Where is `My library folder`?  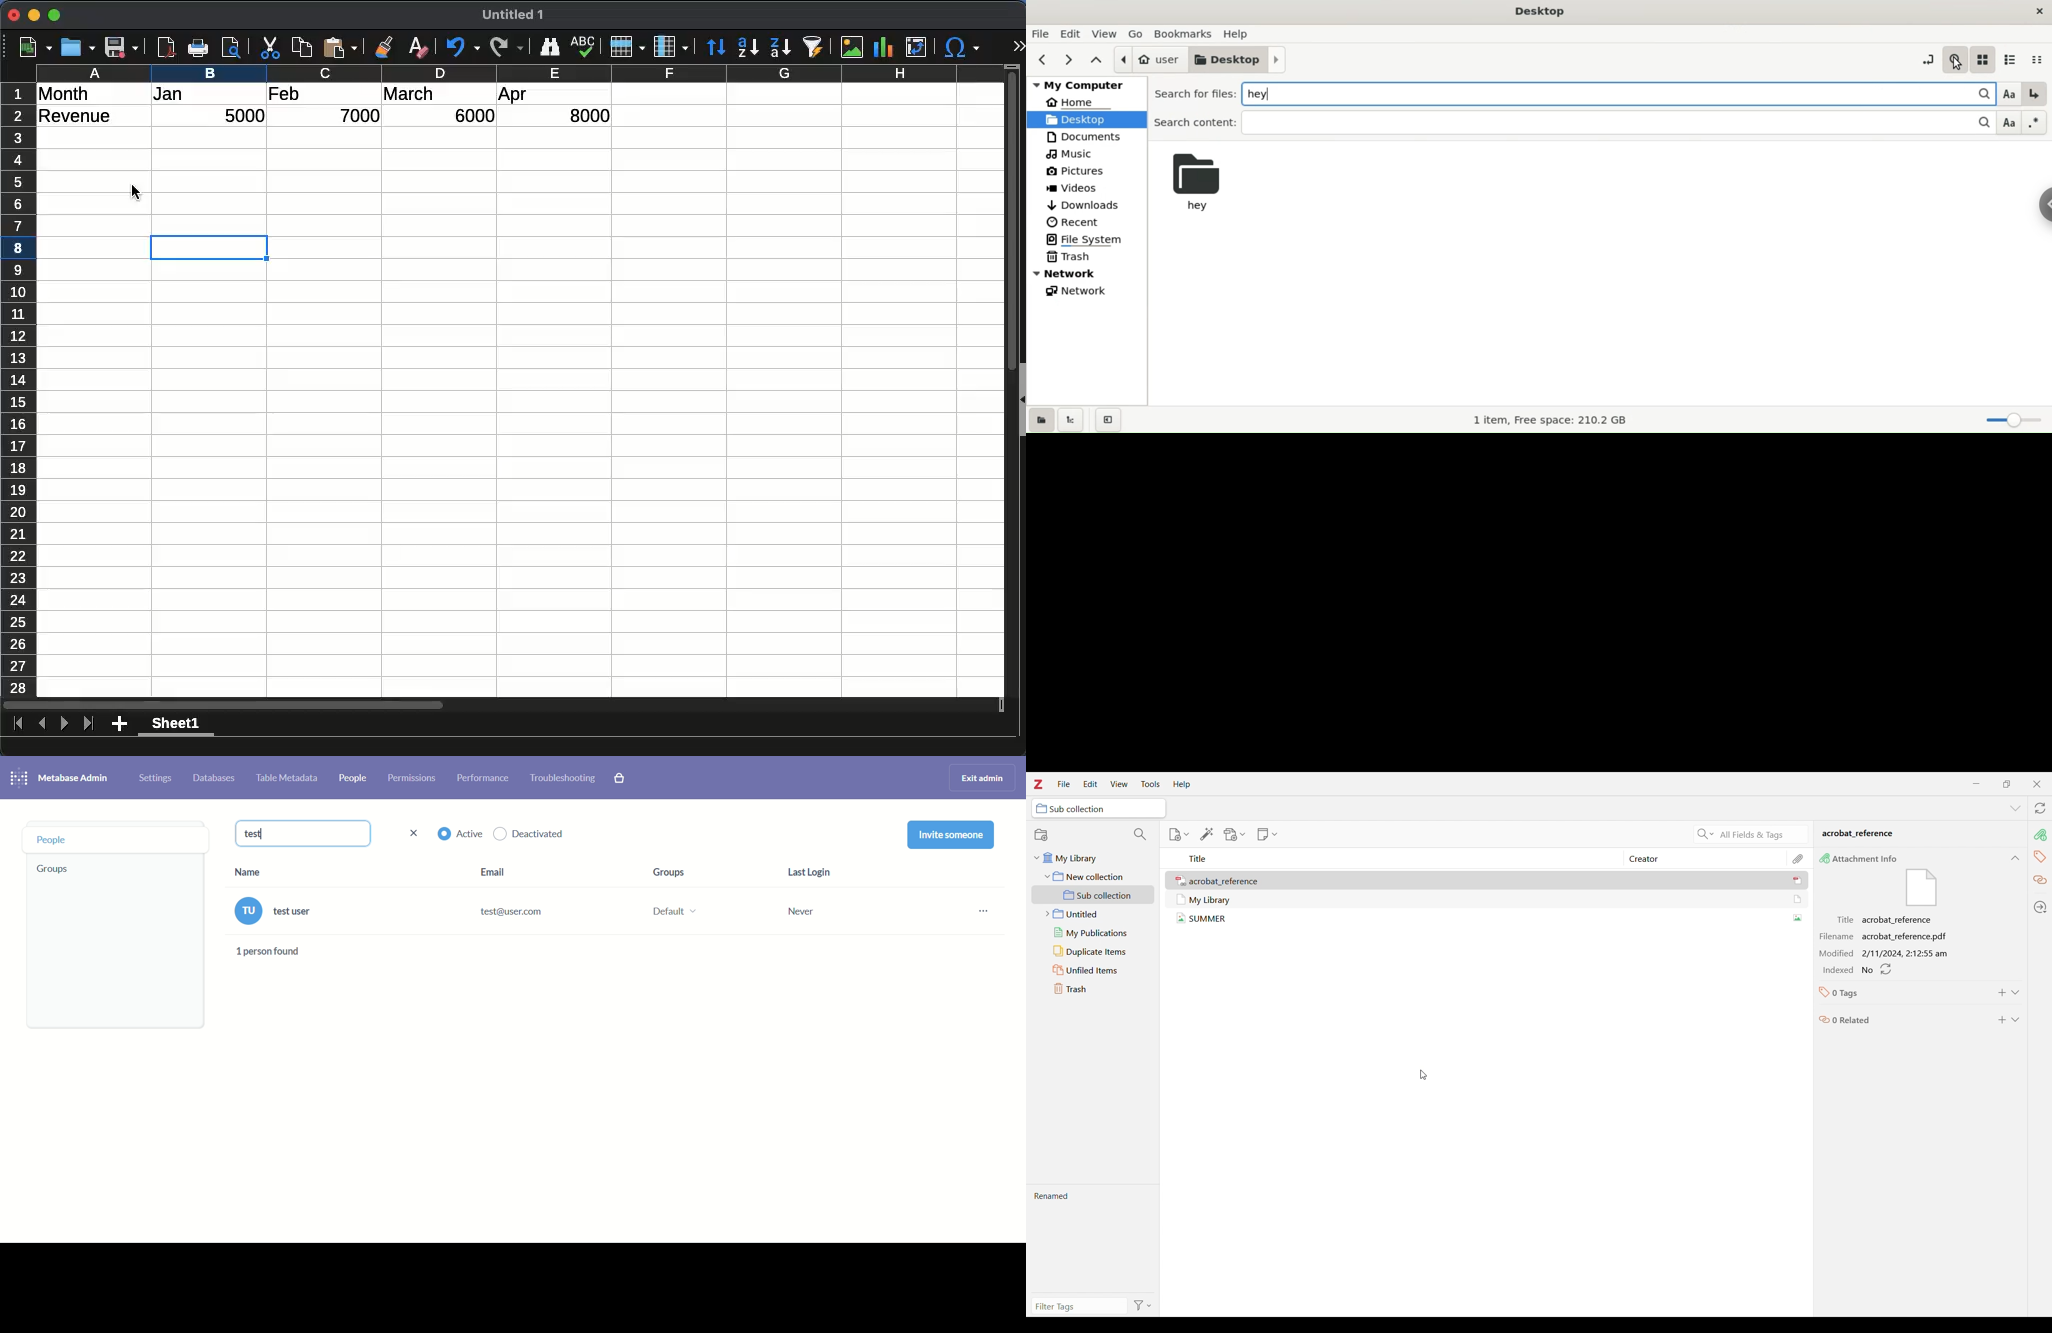 My library folder is located at coordinates (1091, 860).